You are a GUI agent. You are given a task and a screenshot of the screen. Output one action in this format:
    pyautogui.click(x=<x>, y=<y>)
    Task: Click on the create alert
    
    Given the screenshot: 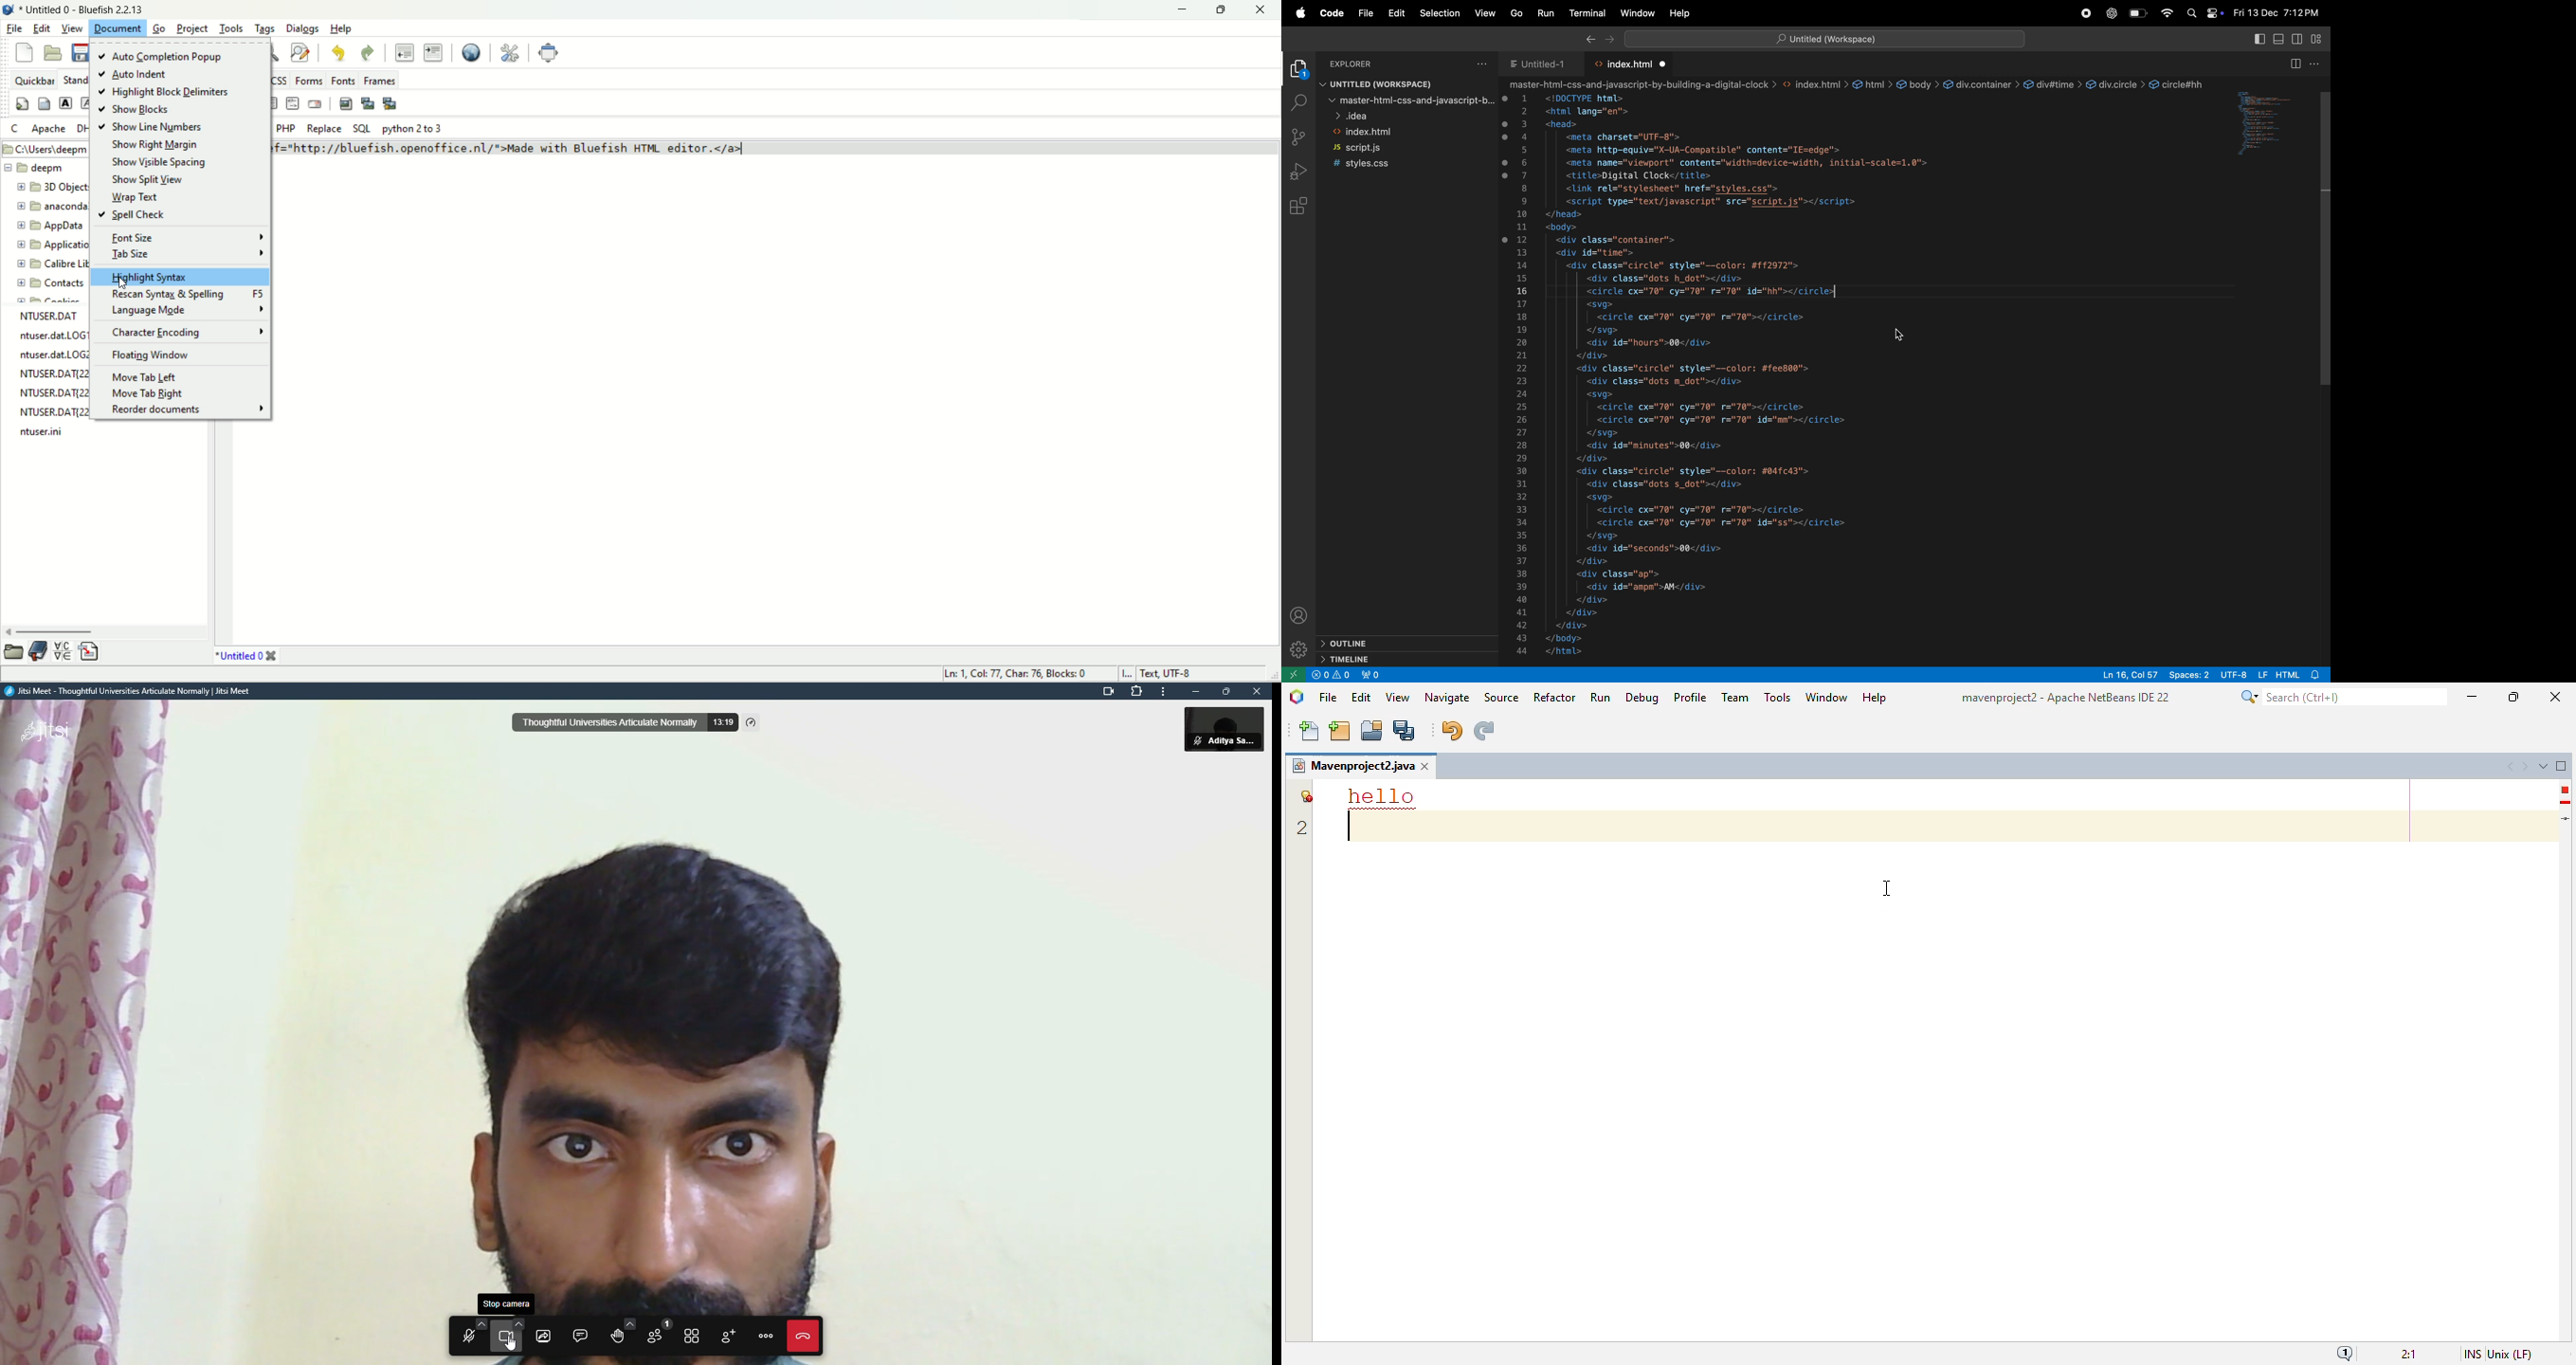 What is the action you would take?
    pyautogui.click(x=1333, y=676)
    